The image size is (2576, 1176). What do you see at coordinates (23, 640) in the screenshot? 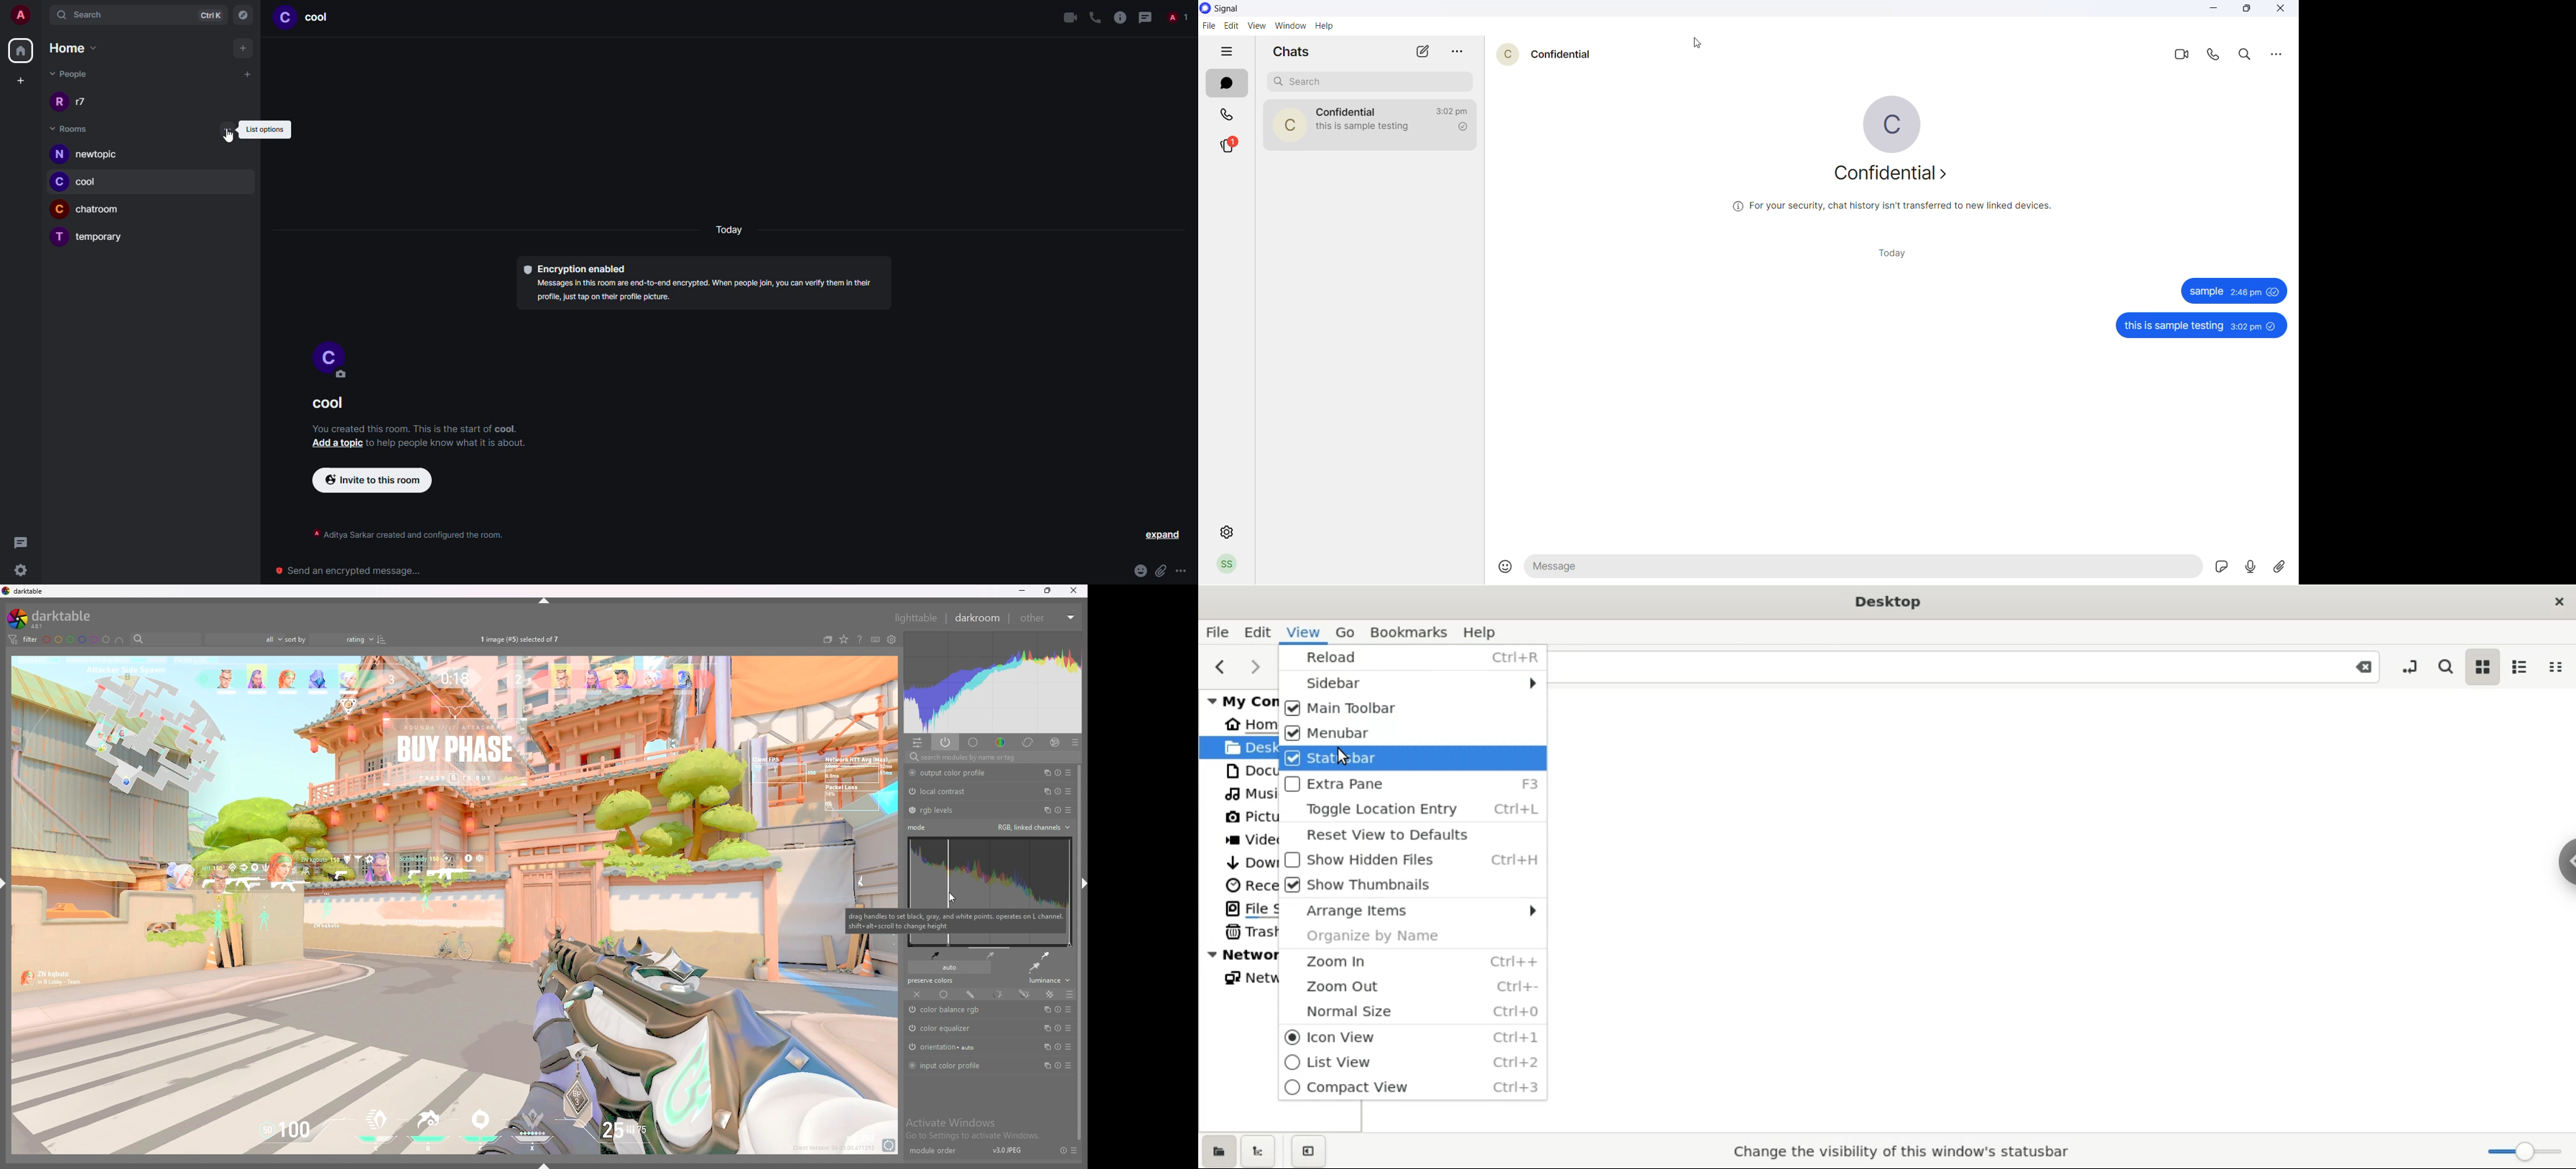
I see `filter` at bounding box center [23, 640].